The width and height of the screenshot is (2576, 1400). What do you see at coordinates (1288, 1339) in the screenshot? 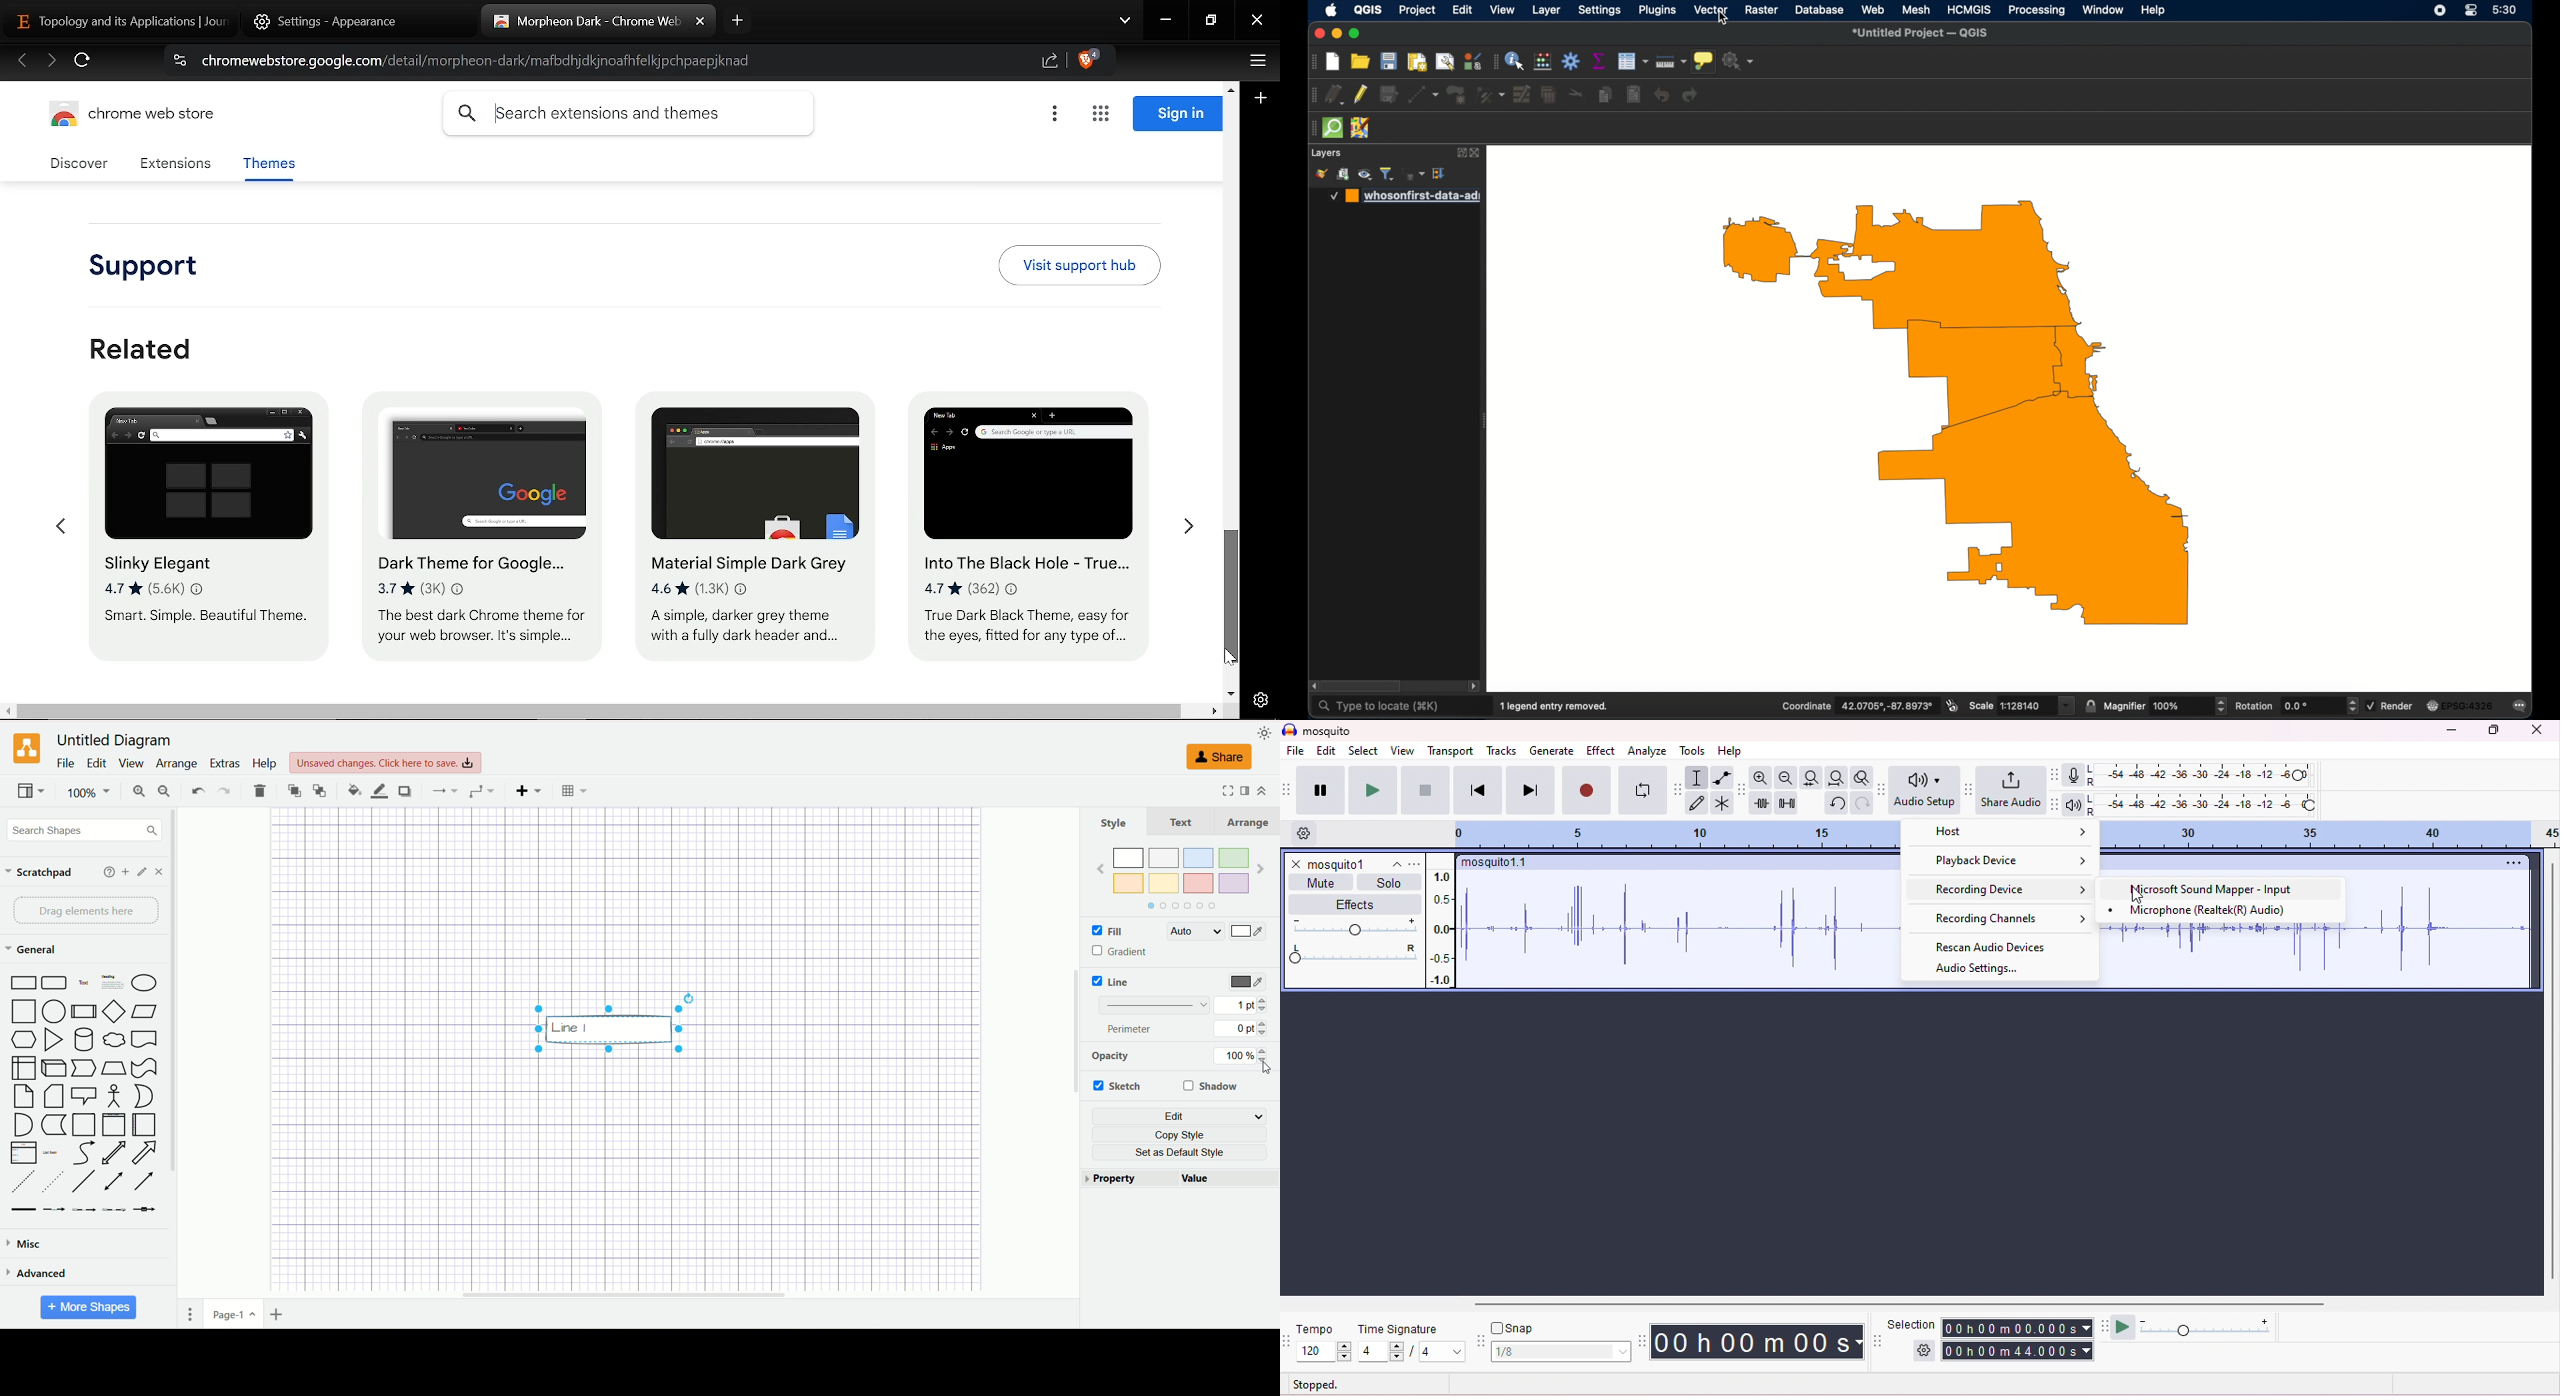
I see `tempo tool bar` at bounding box center [1288, 1339].